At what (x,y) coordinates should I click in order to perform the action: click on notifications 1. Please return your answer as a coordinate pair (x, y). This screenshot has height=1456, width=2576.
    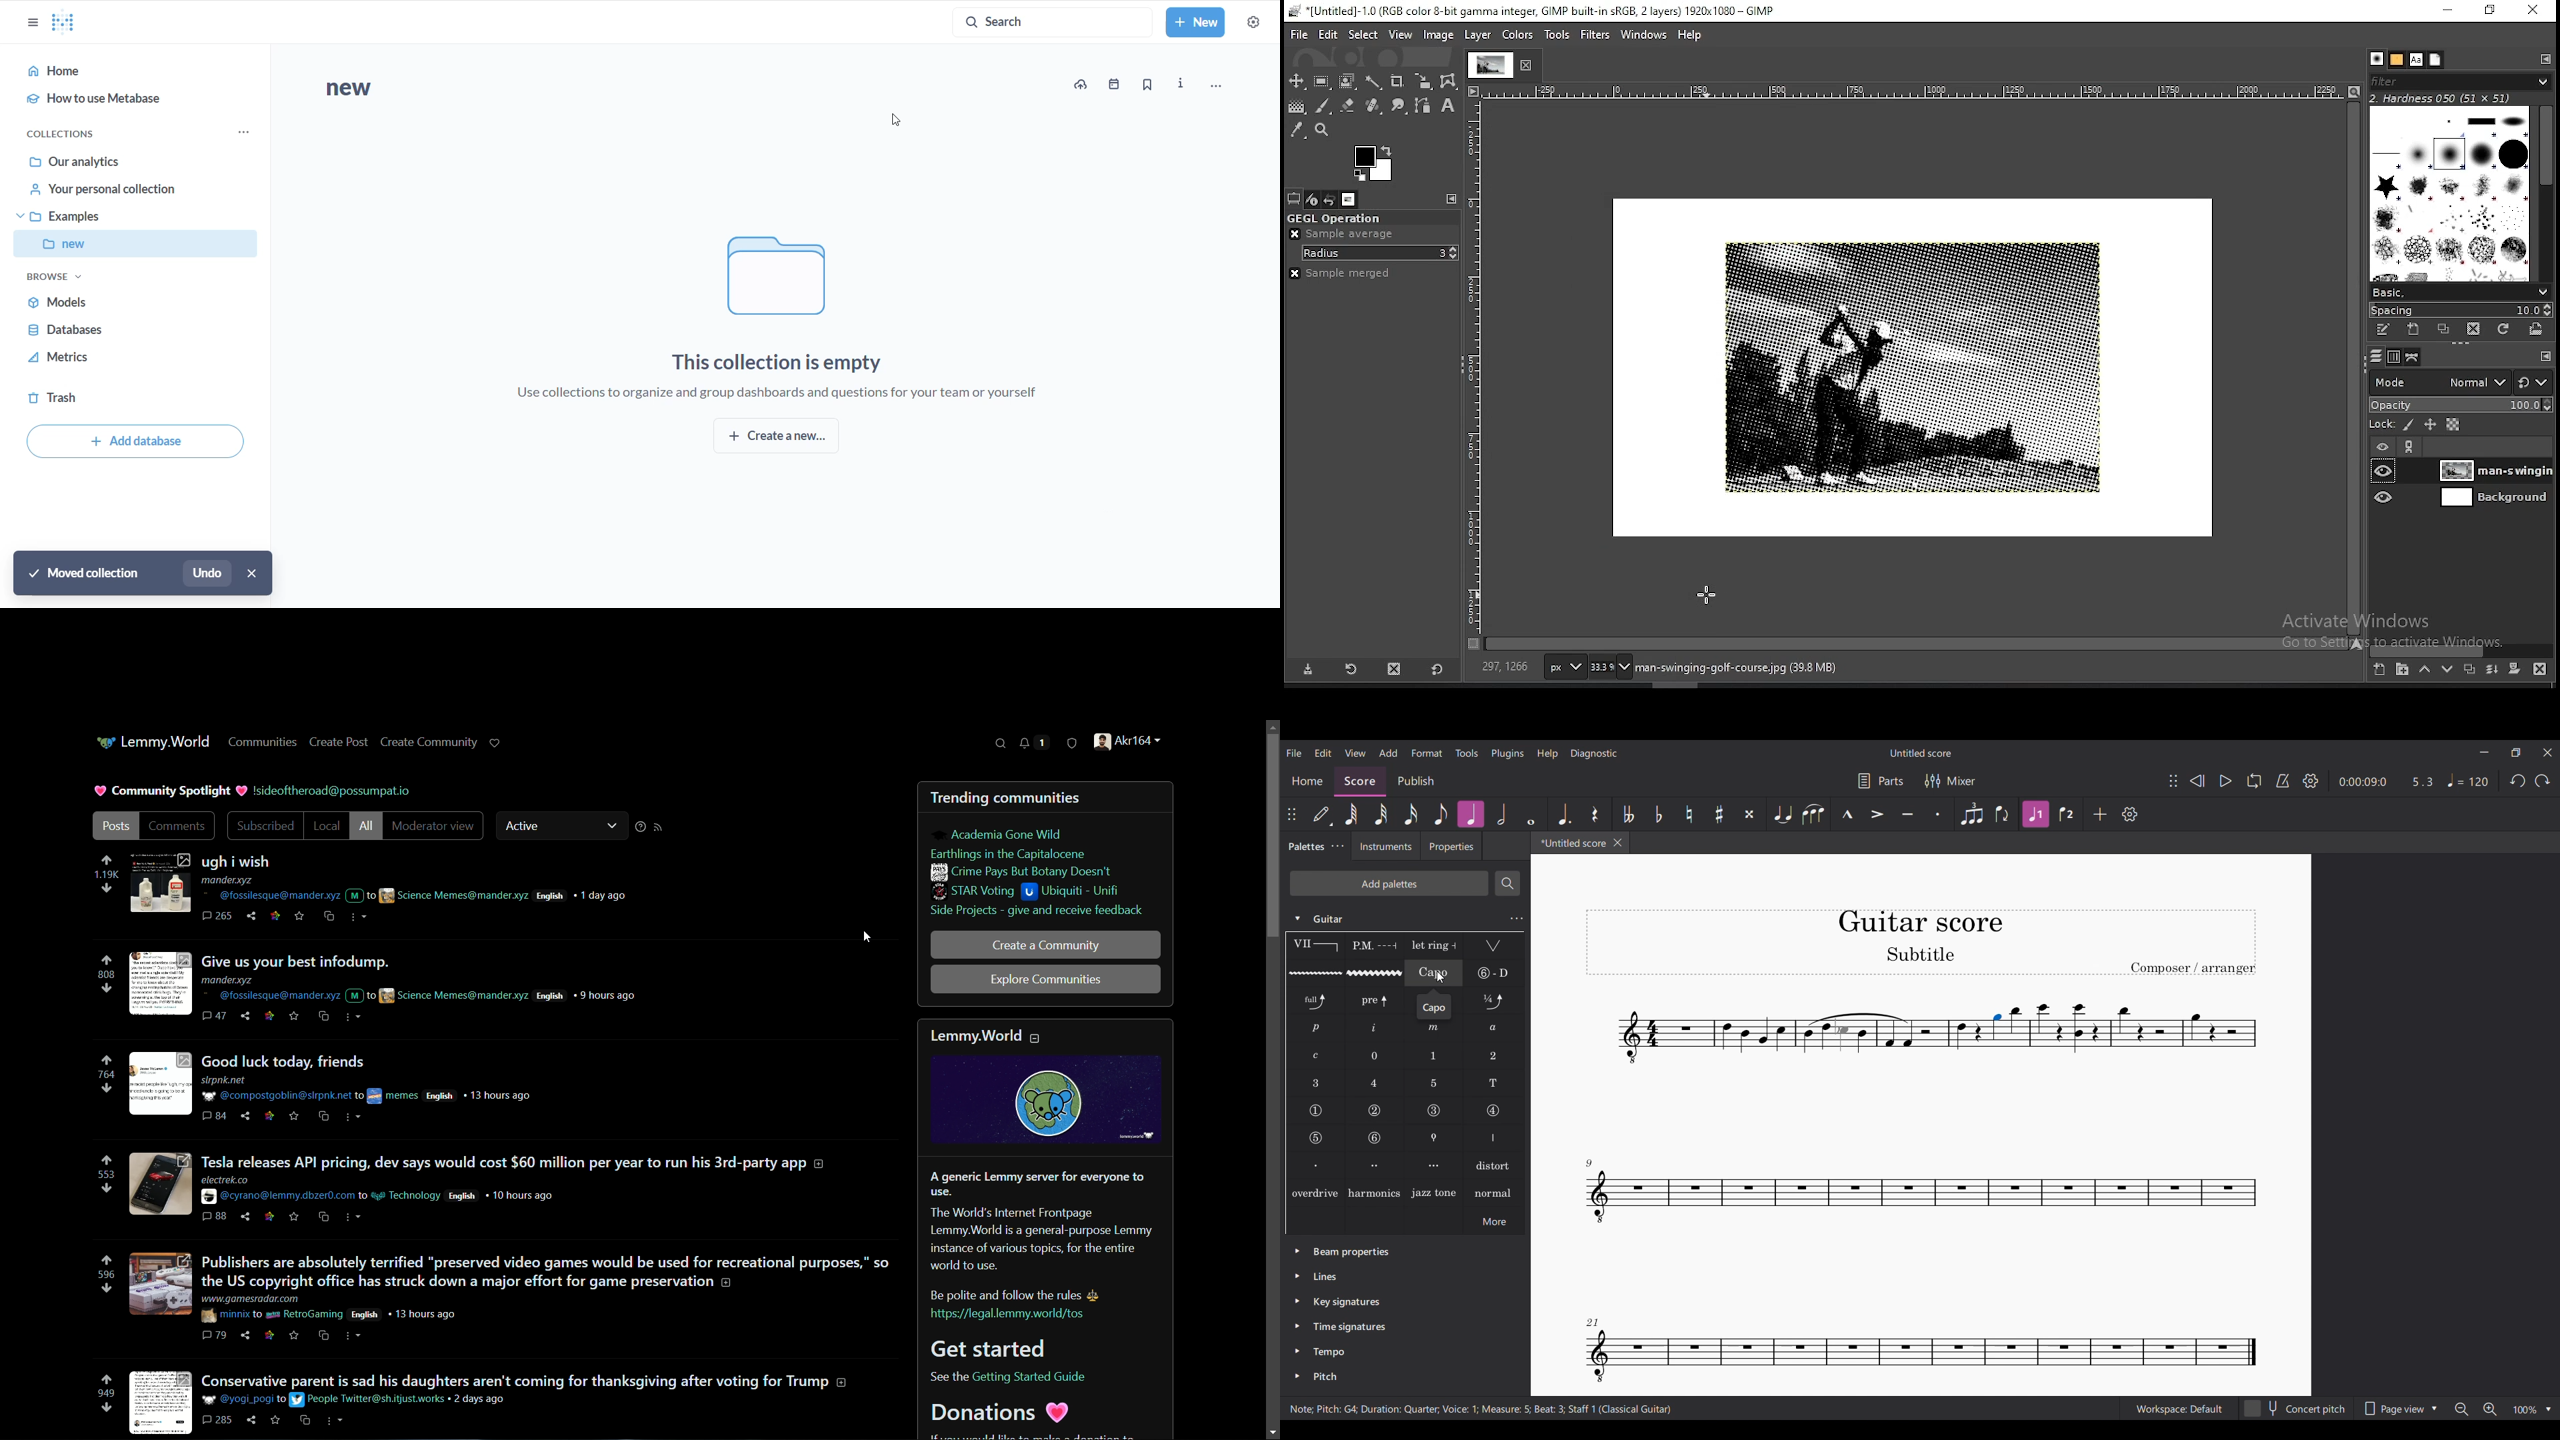
    Looking at the image, I should click on (1031, 743).